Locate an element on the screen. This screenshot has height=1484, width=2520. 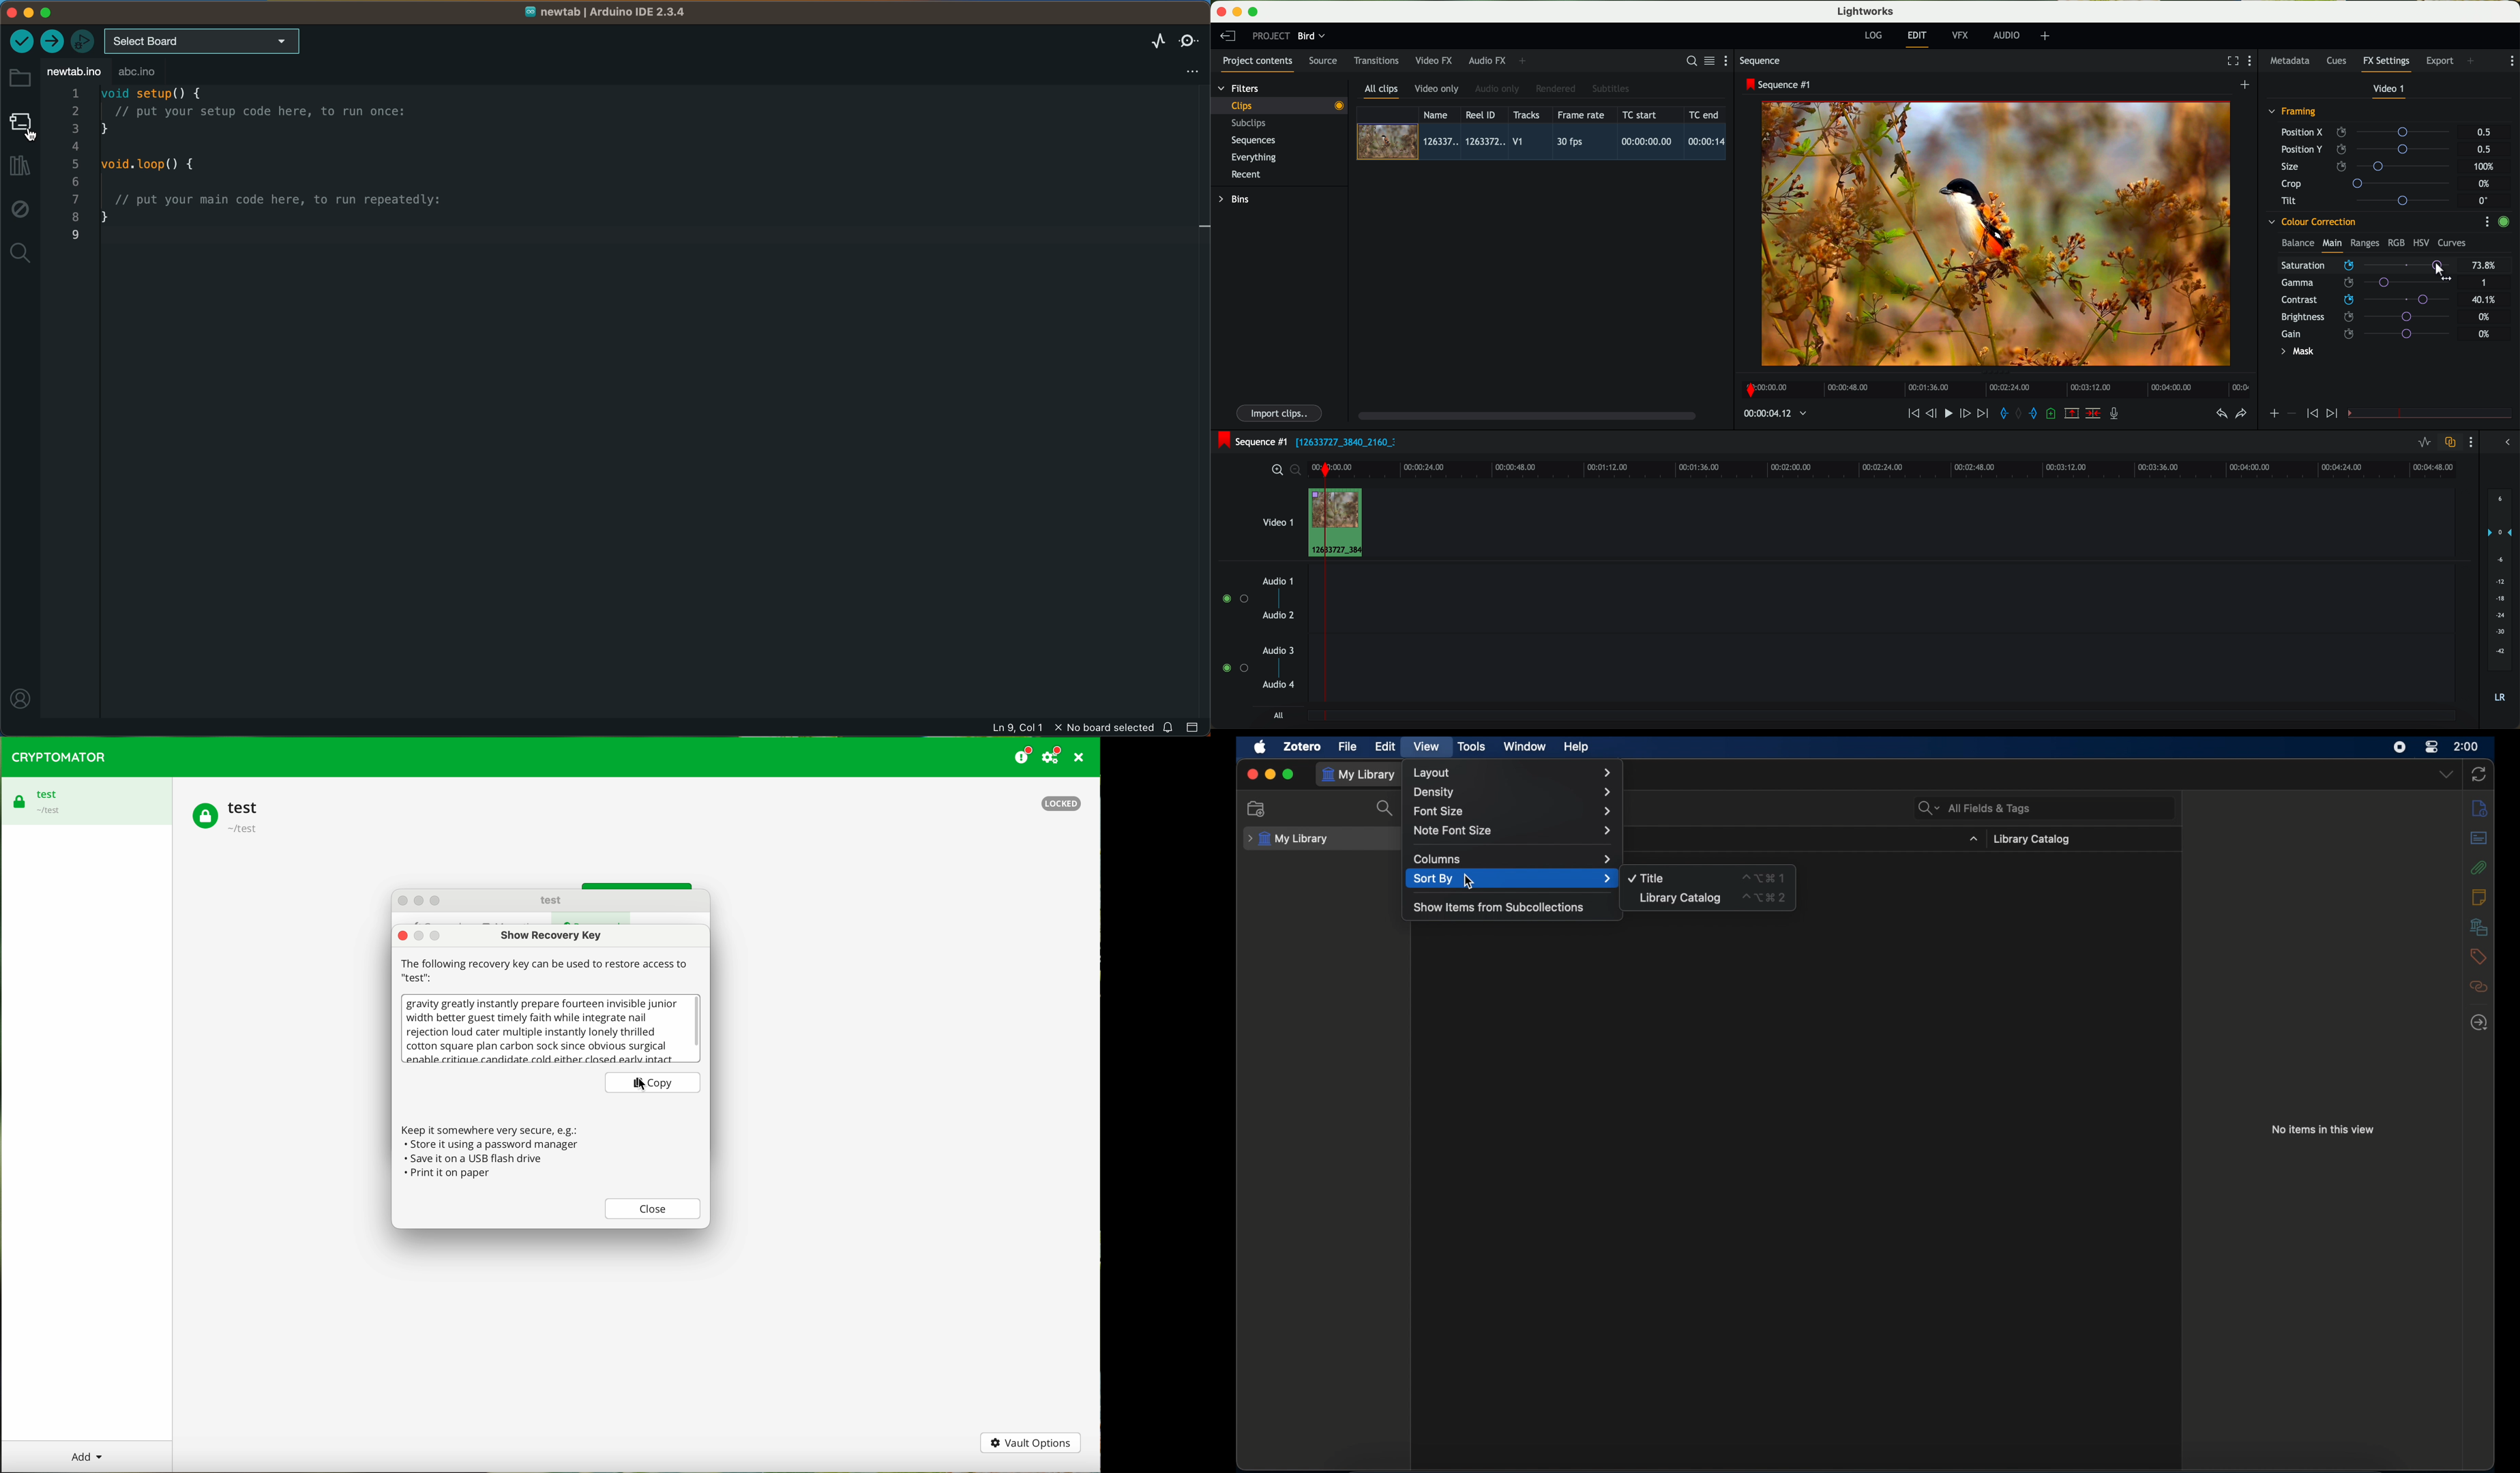
toggle auto track sync is located at coordinates (2448, 443).